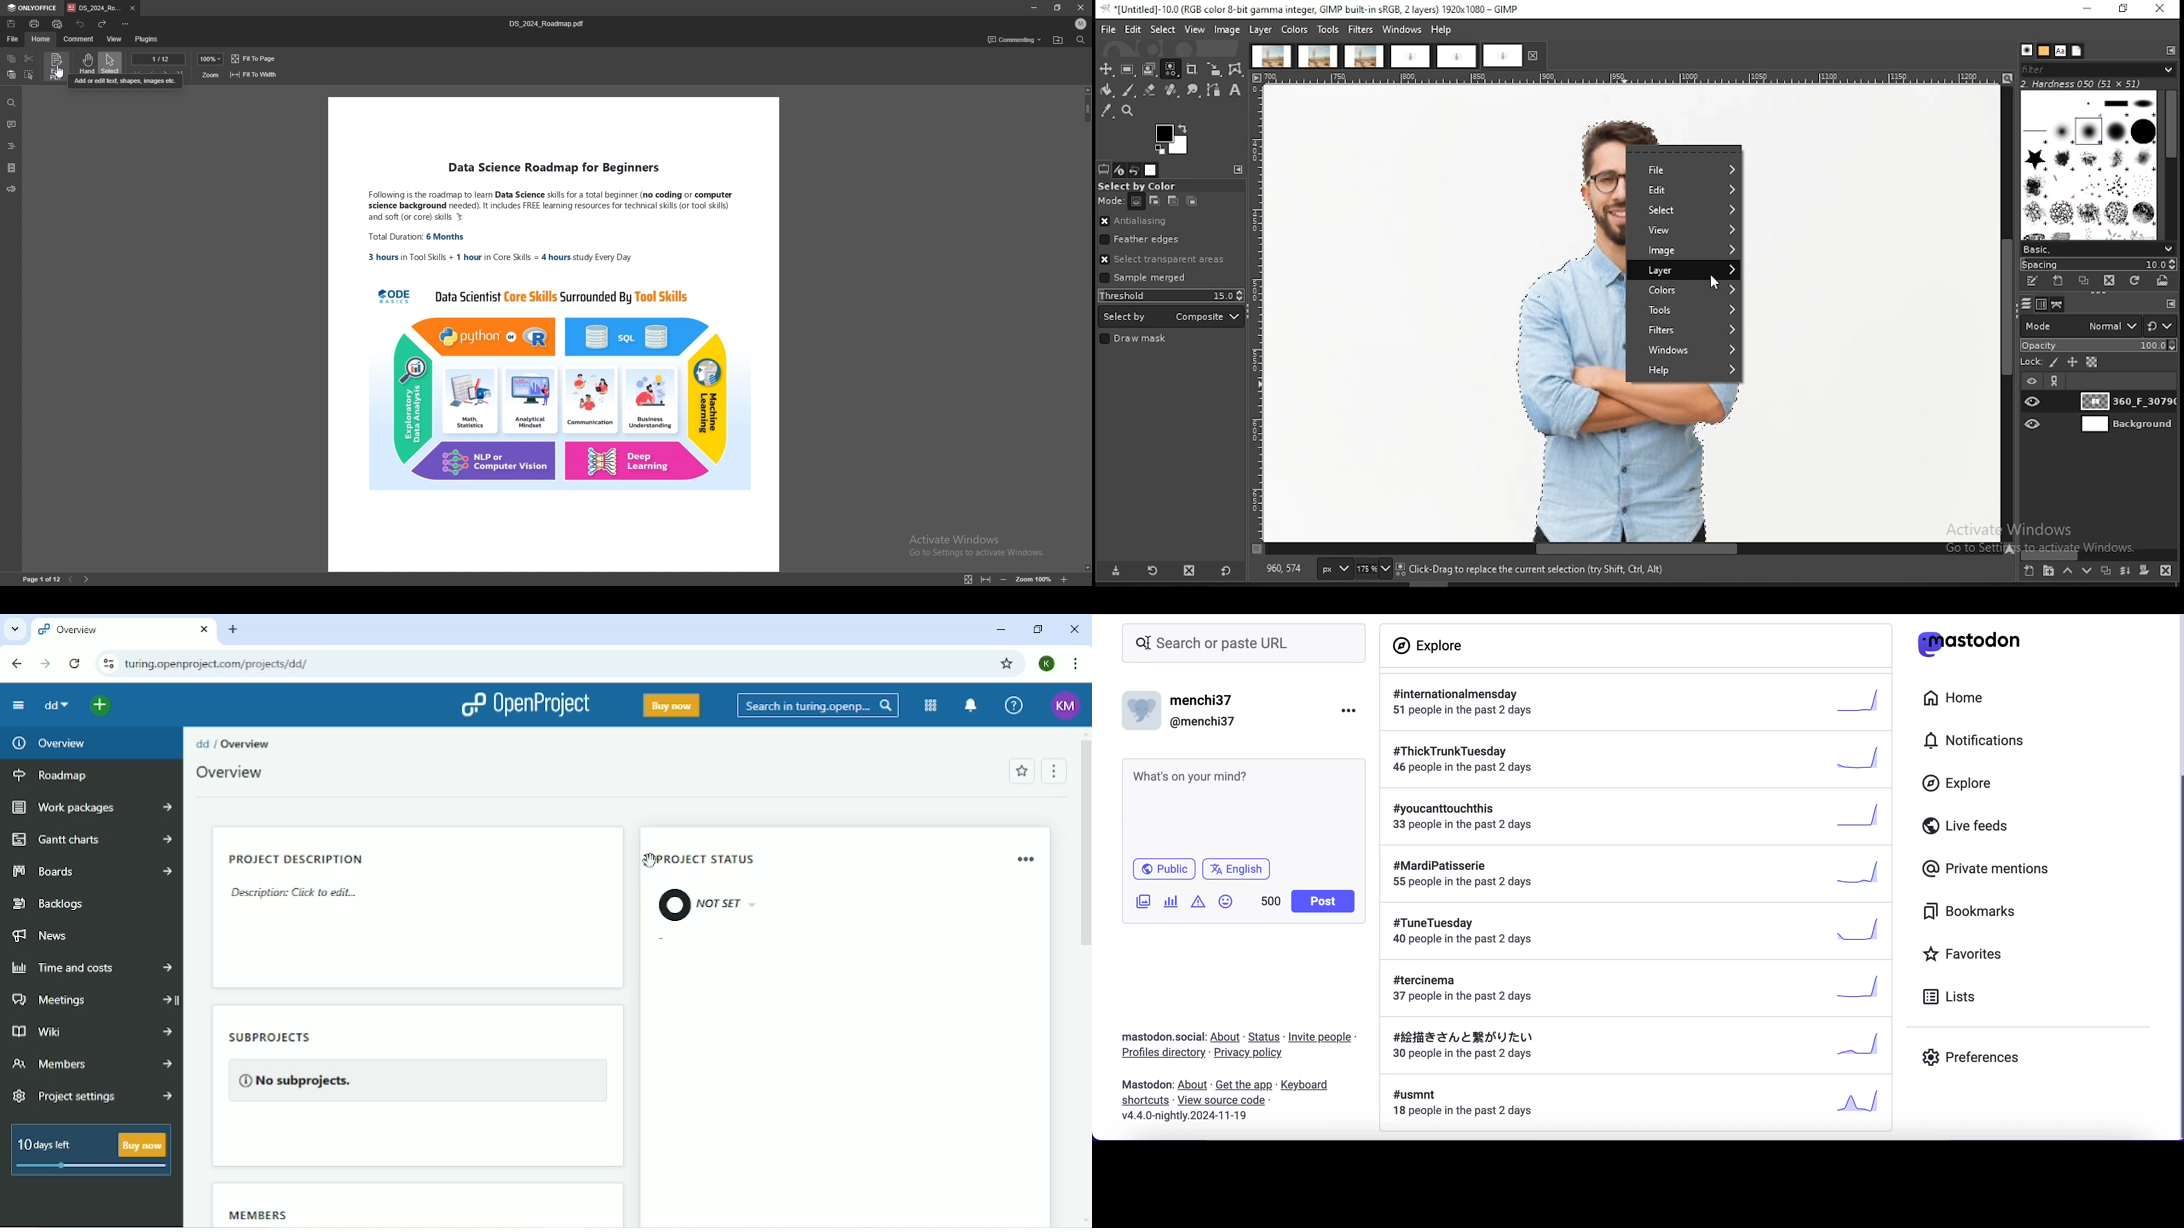  Describe the element at coordinates (2078, 50) in the screenshot. I see `document history` at that location.